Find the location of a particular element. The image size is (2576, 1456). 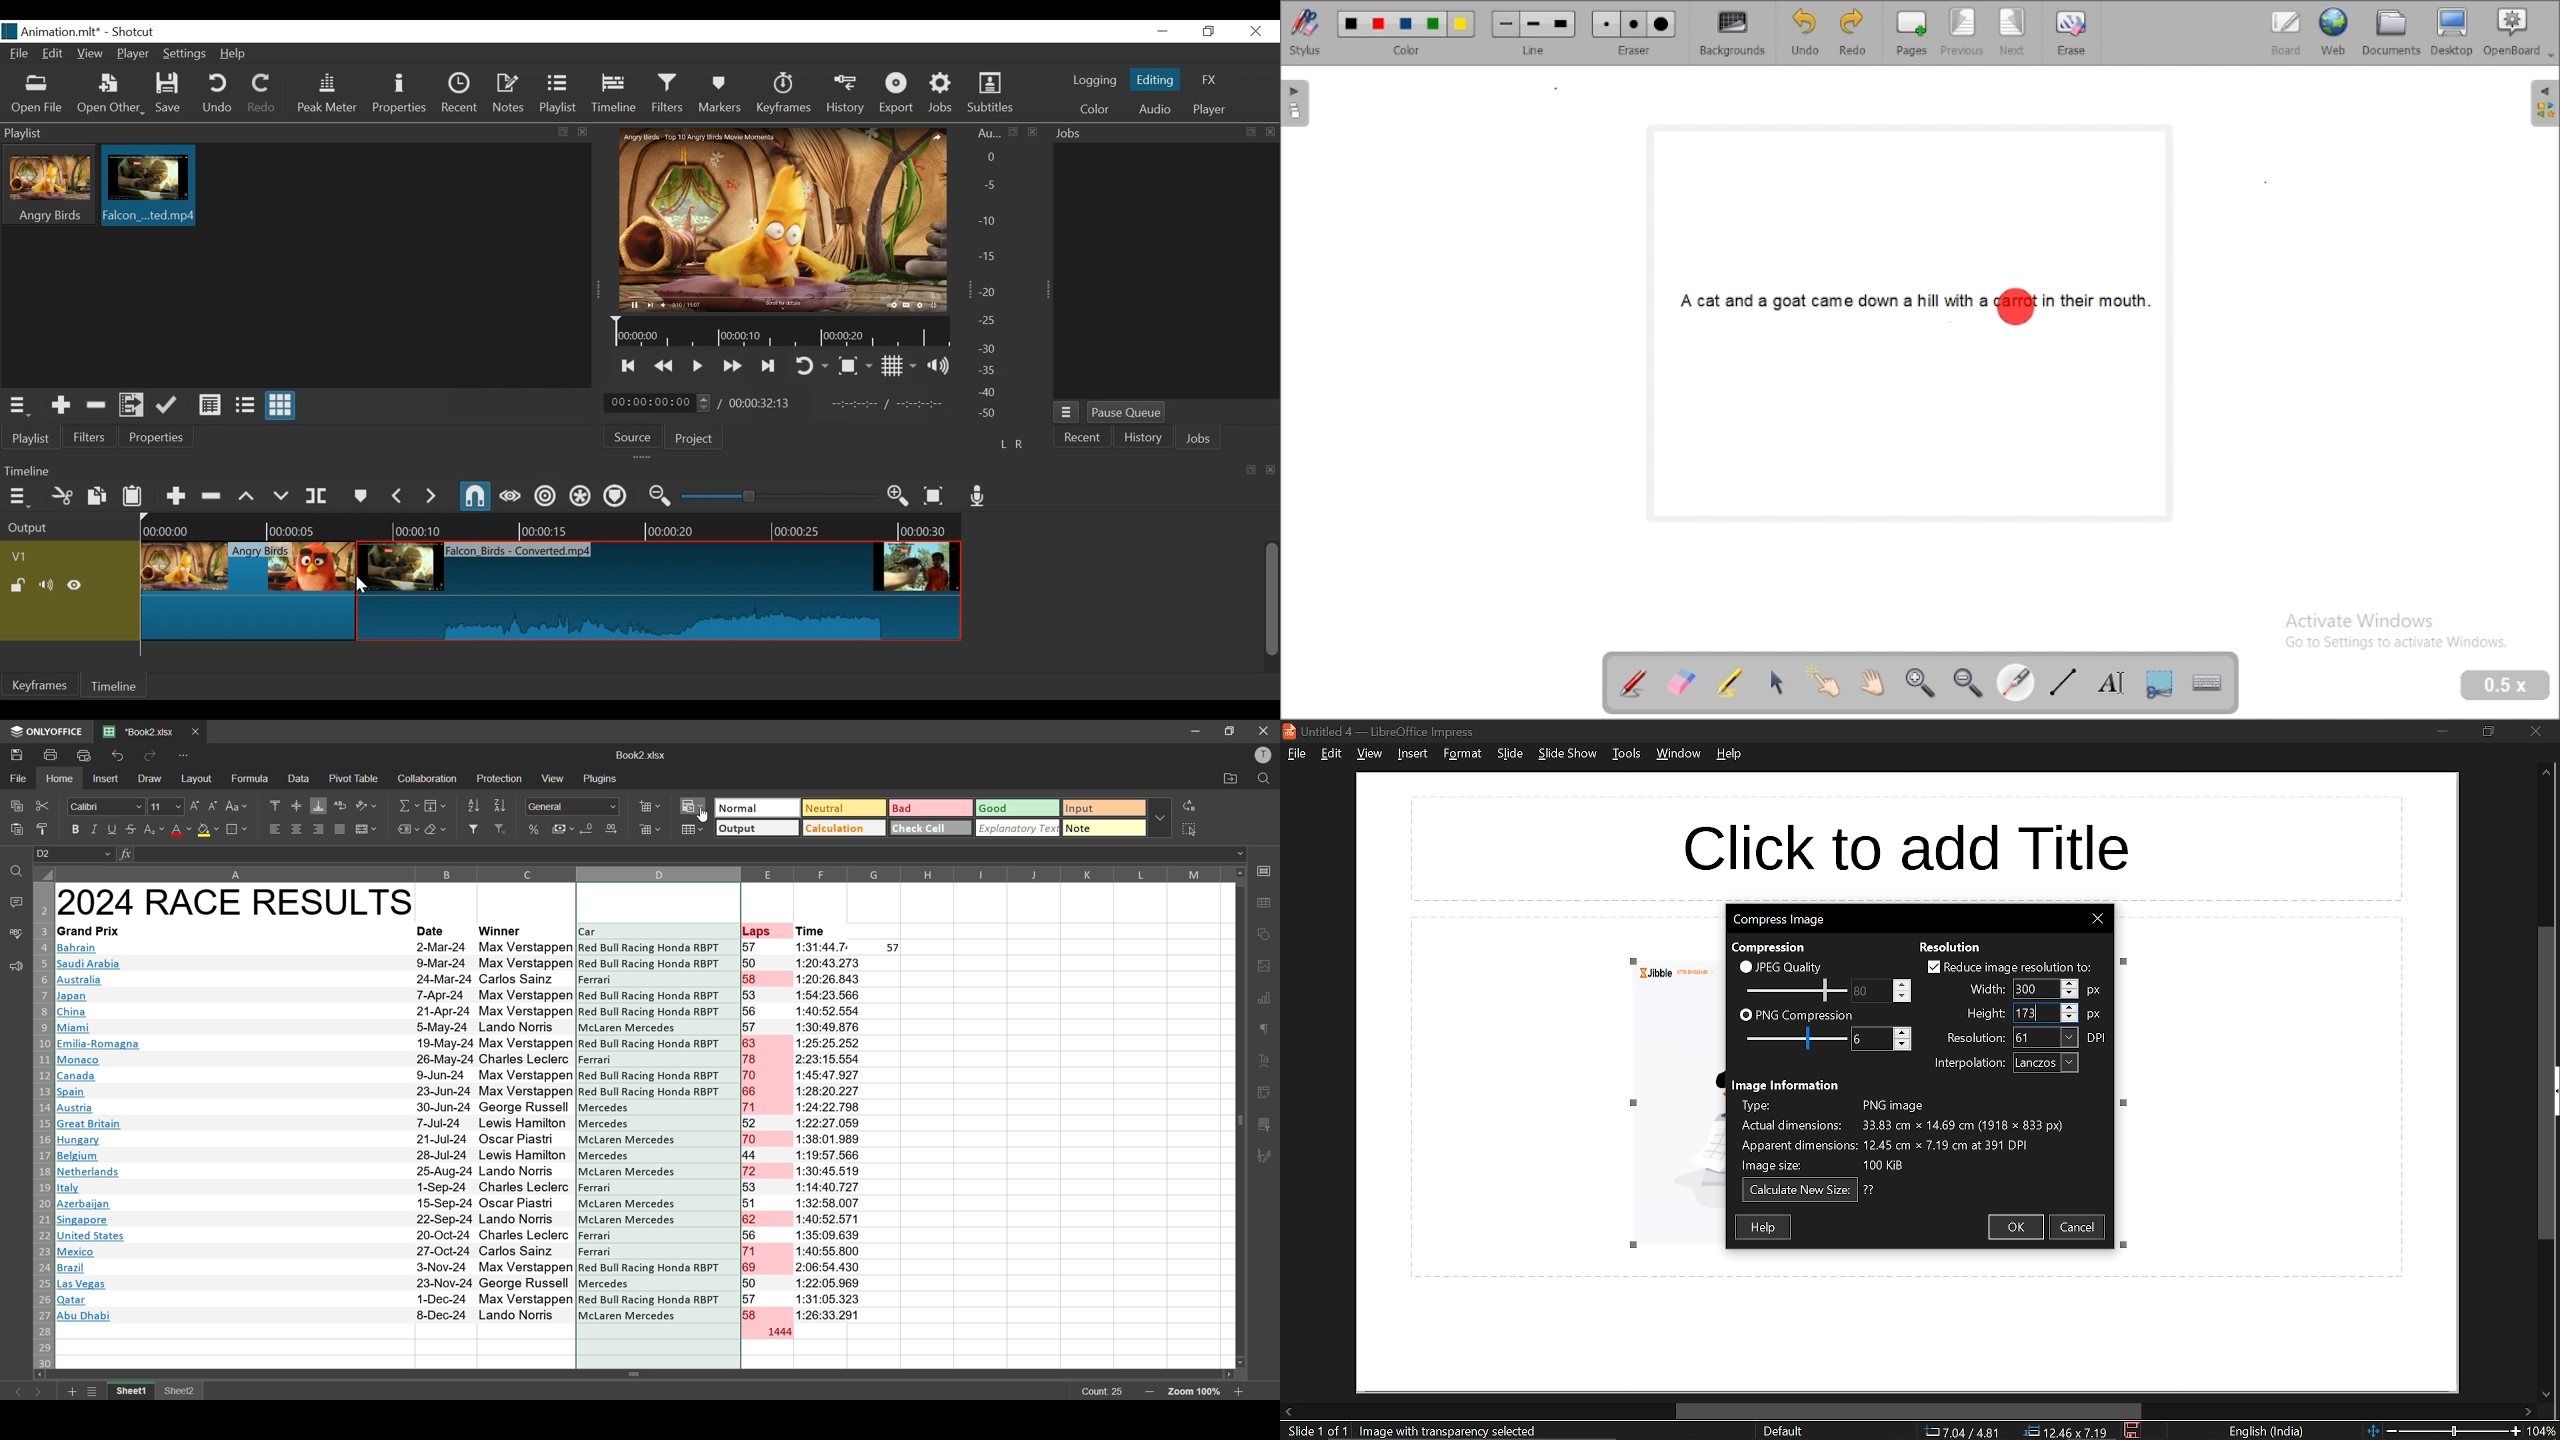

Add the Source to the playlist is located at coordinates (59, 404).